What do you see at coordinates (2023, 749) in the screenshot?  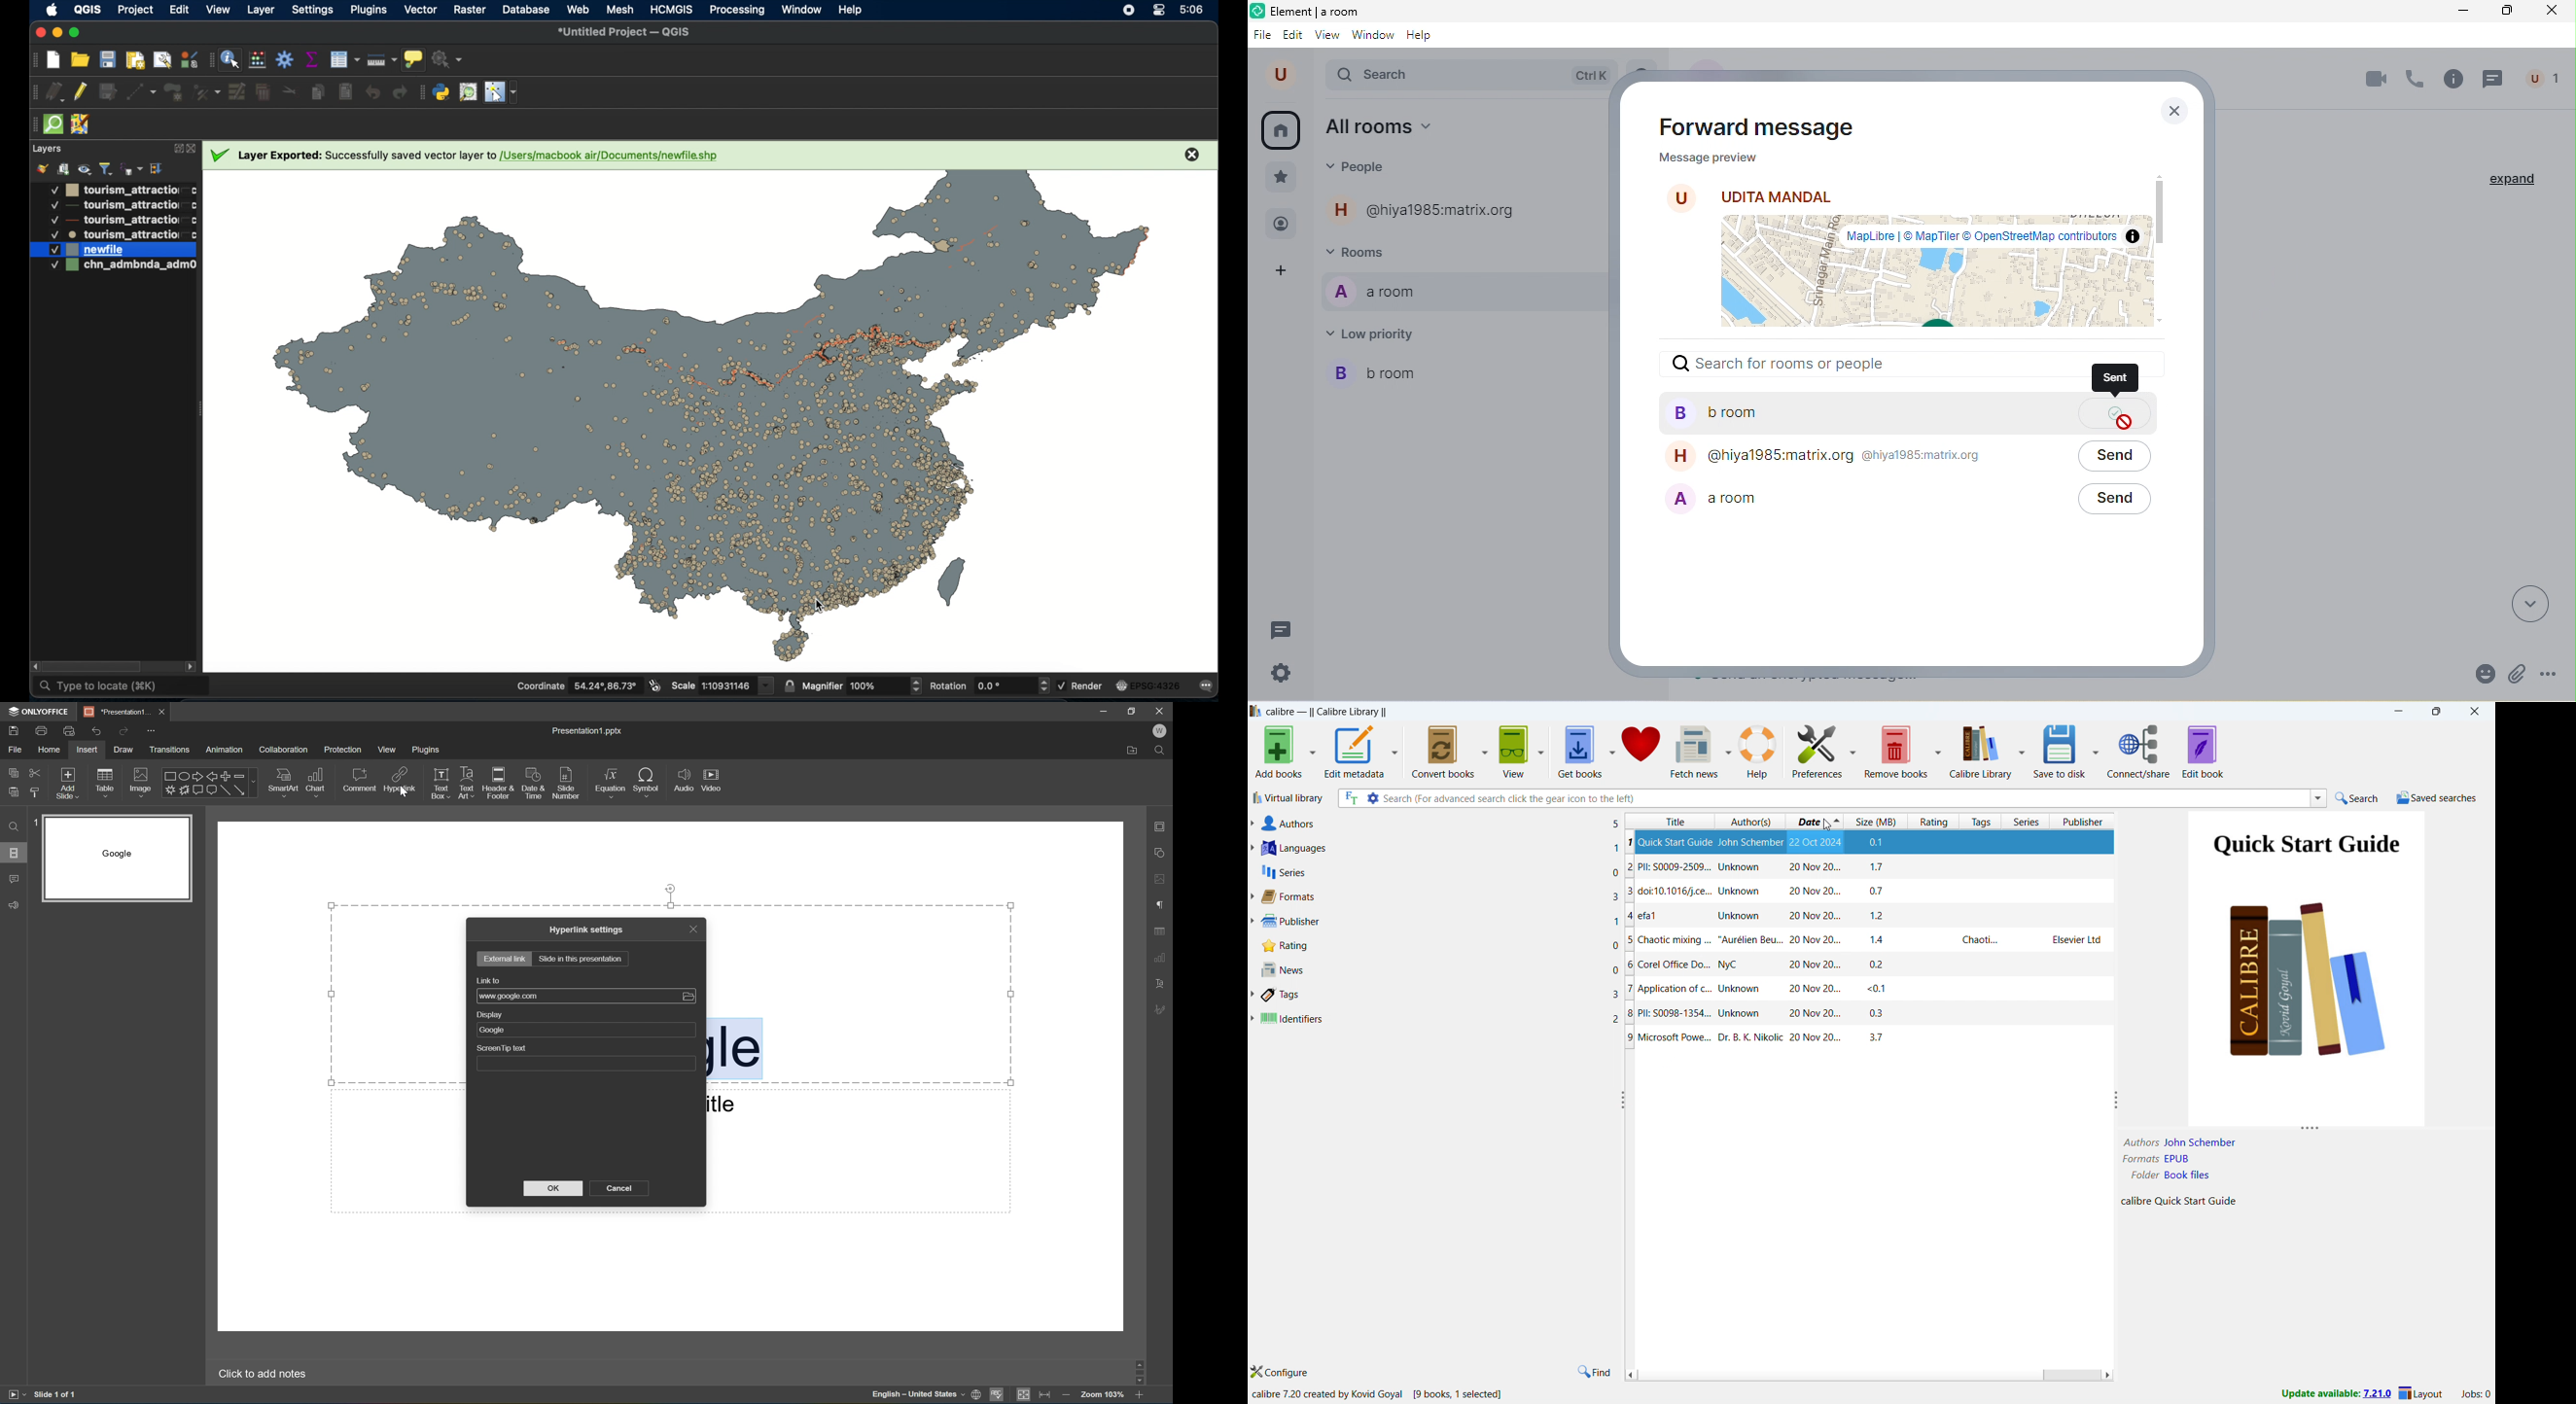 I see `calibre library options` at bounding box center [2023, 749].